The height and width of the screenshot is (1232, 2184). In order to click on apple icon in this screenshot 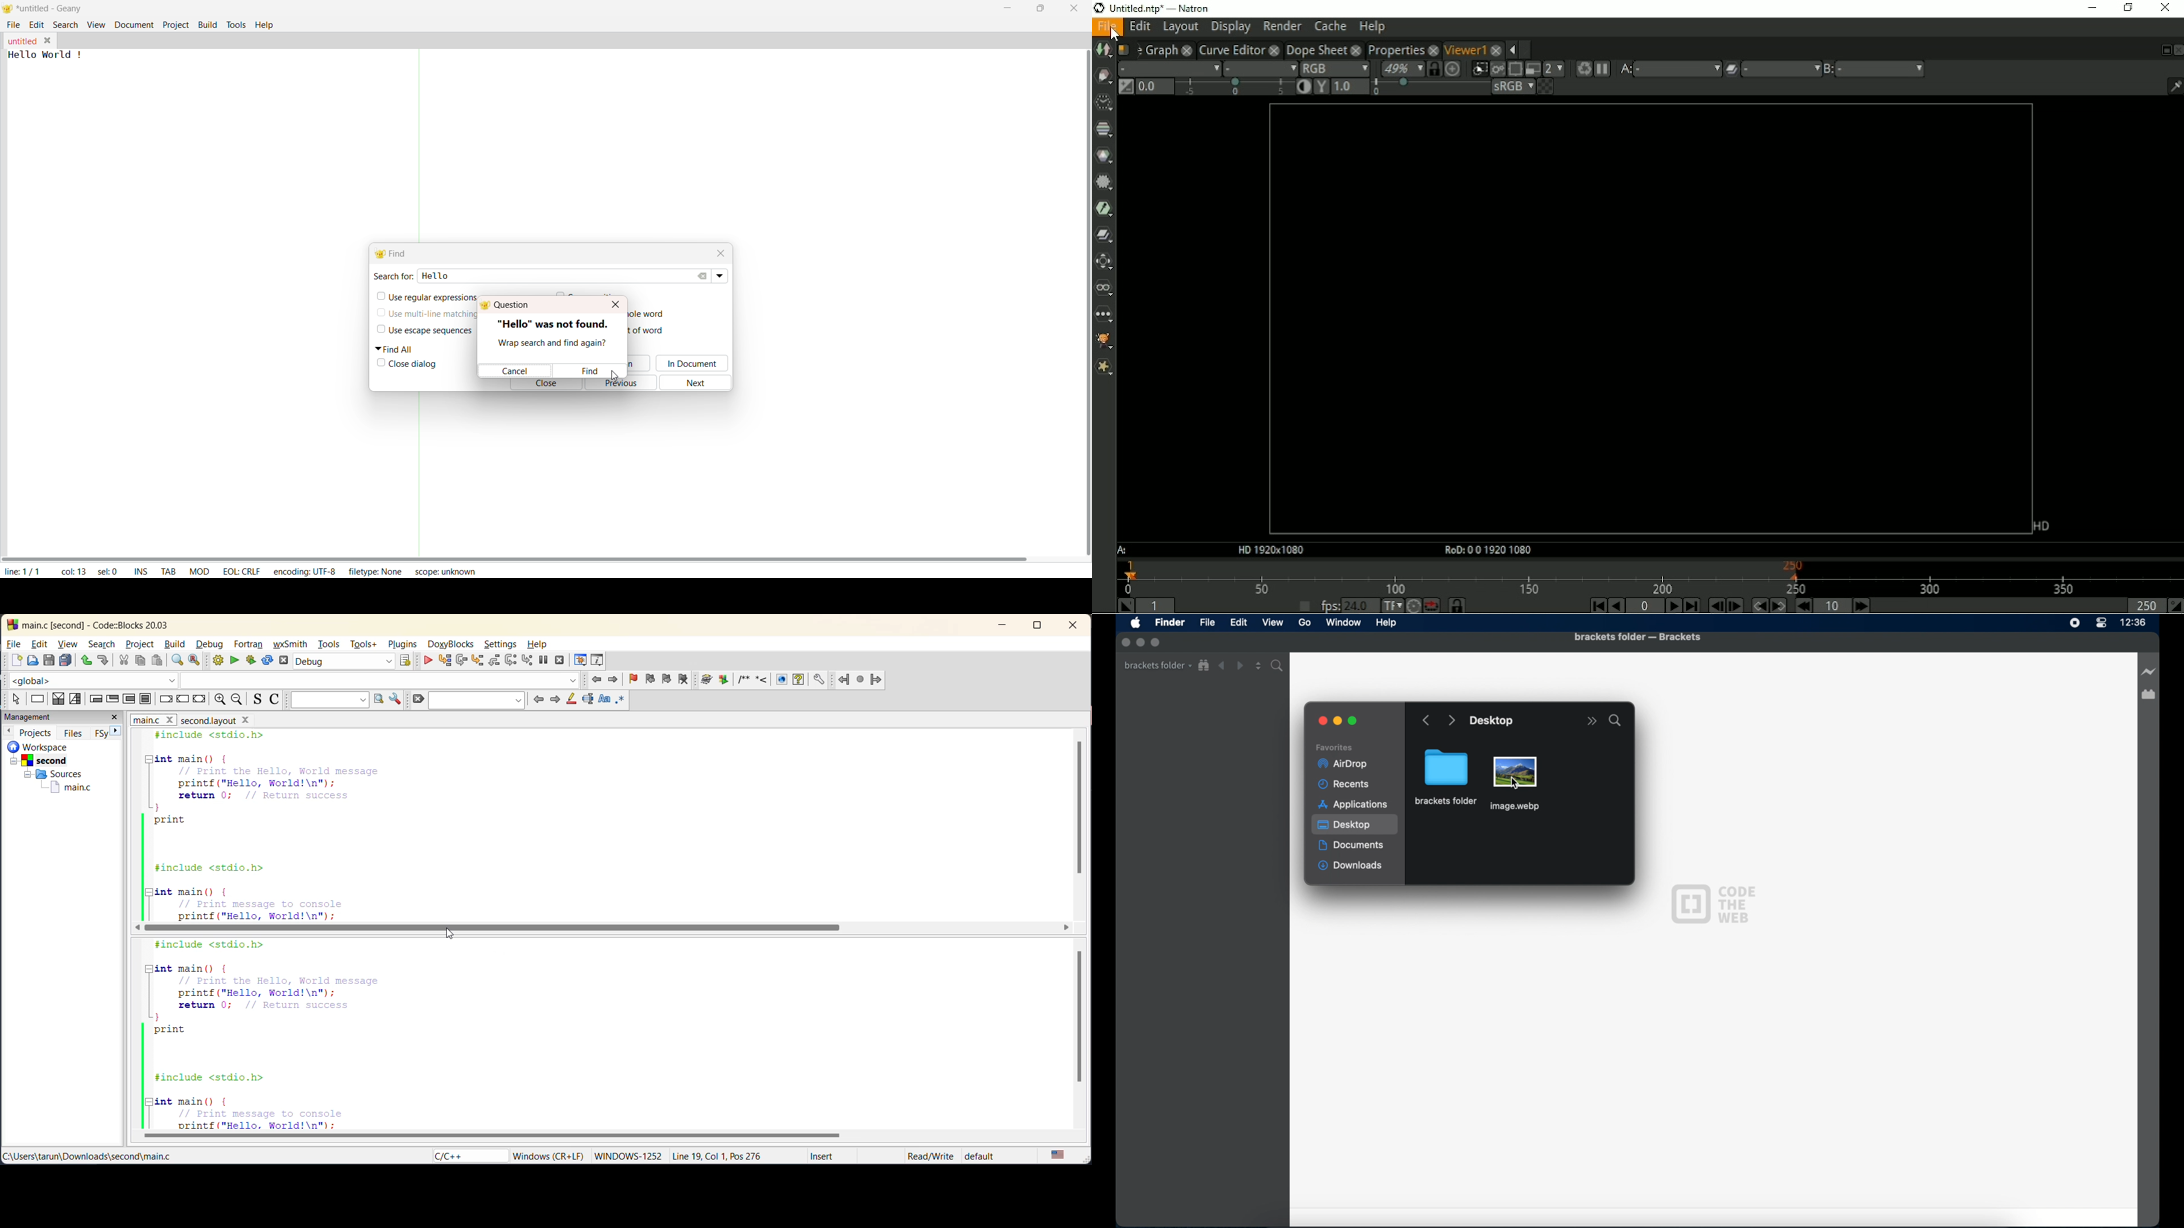, I will do `click(1136, 624)`.